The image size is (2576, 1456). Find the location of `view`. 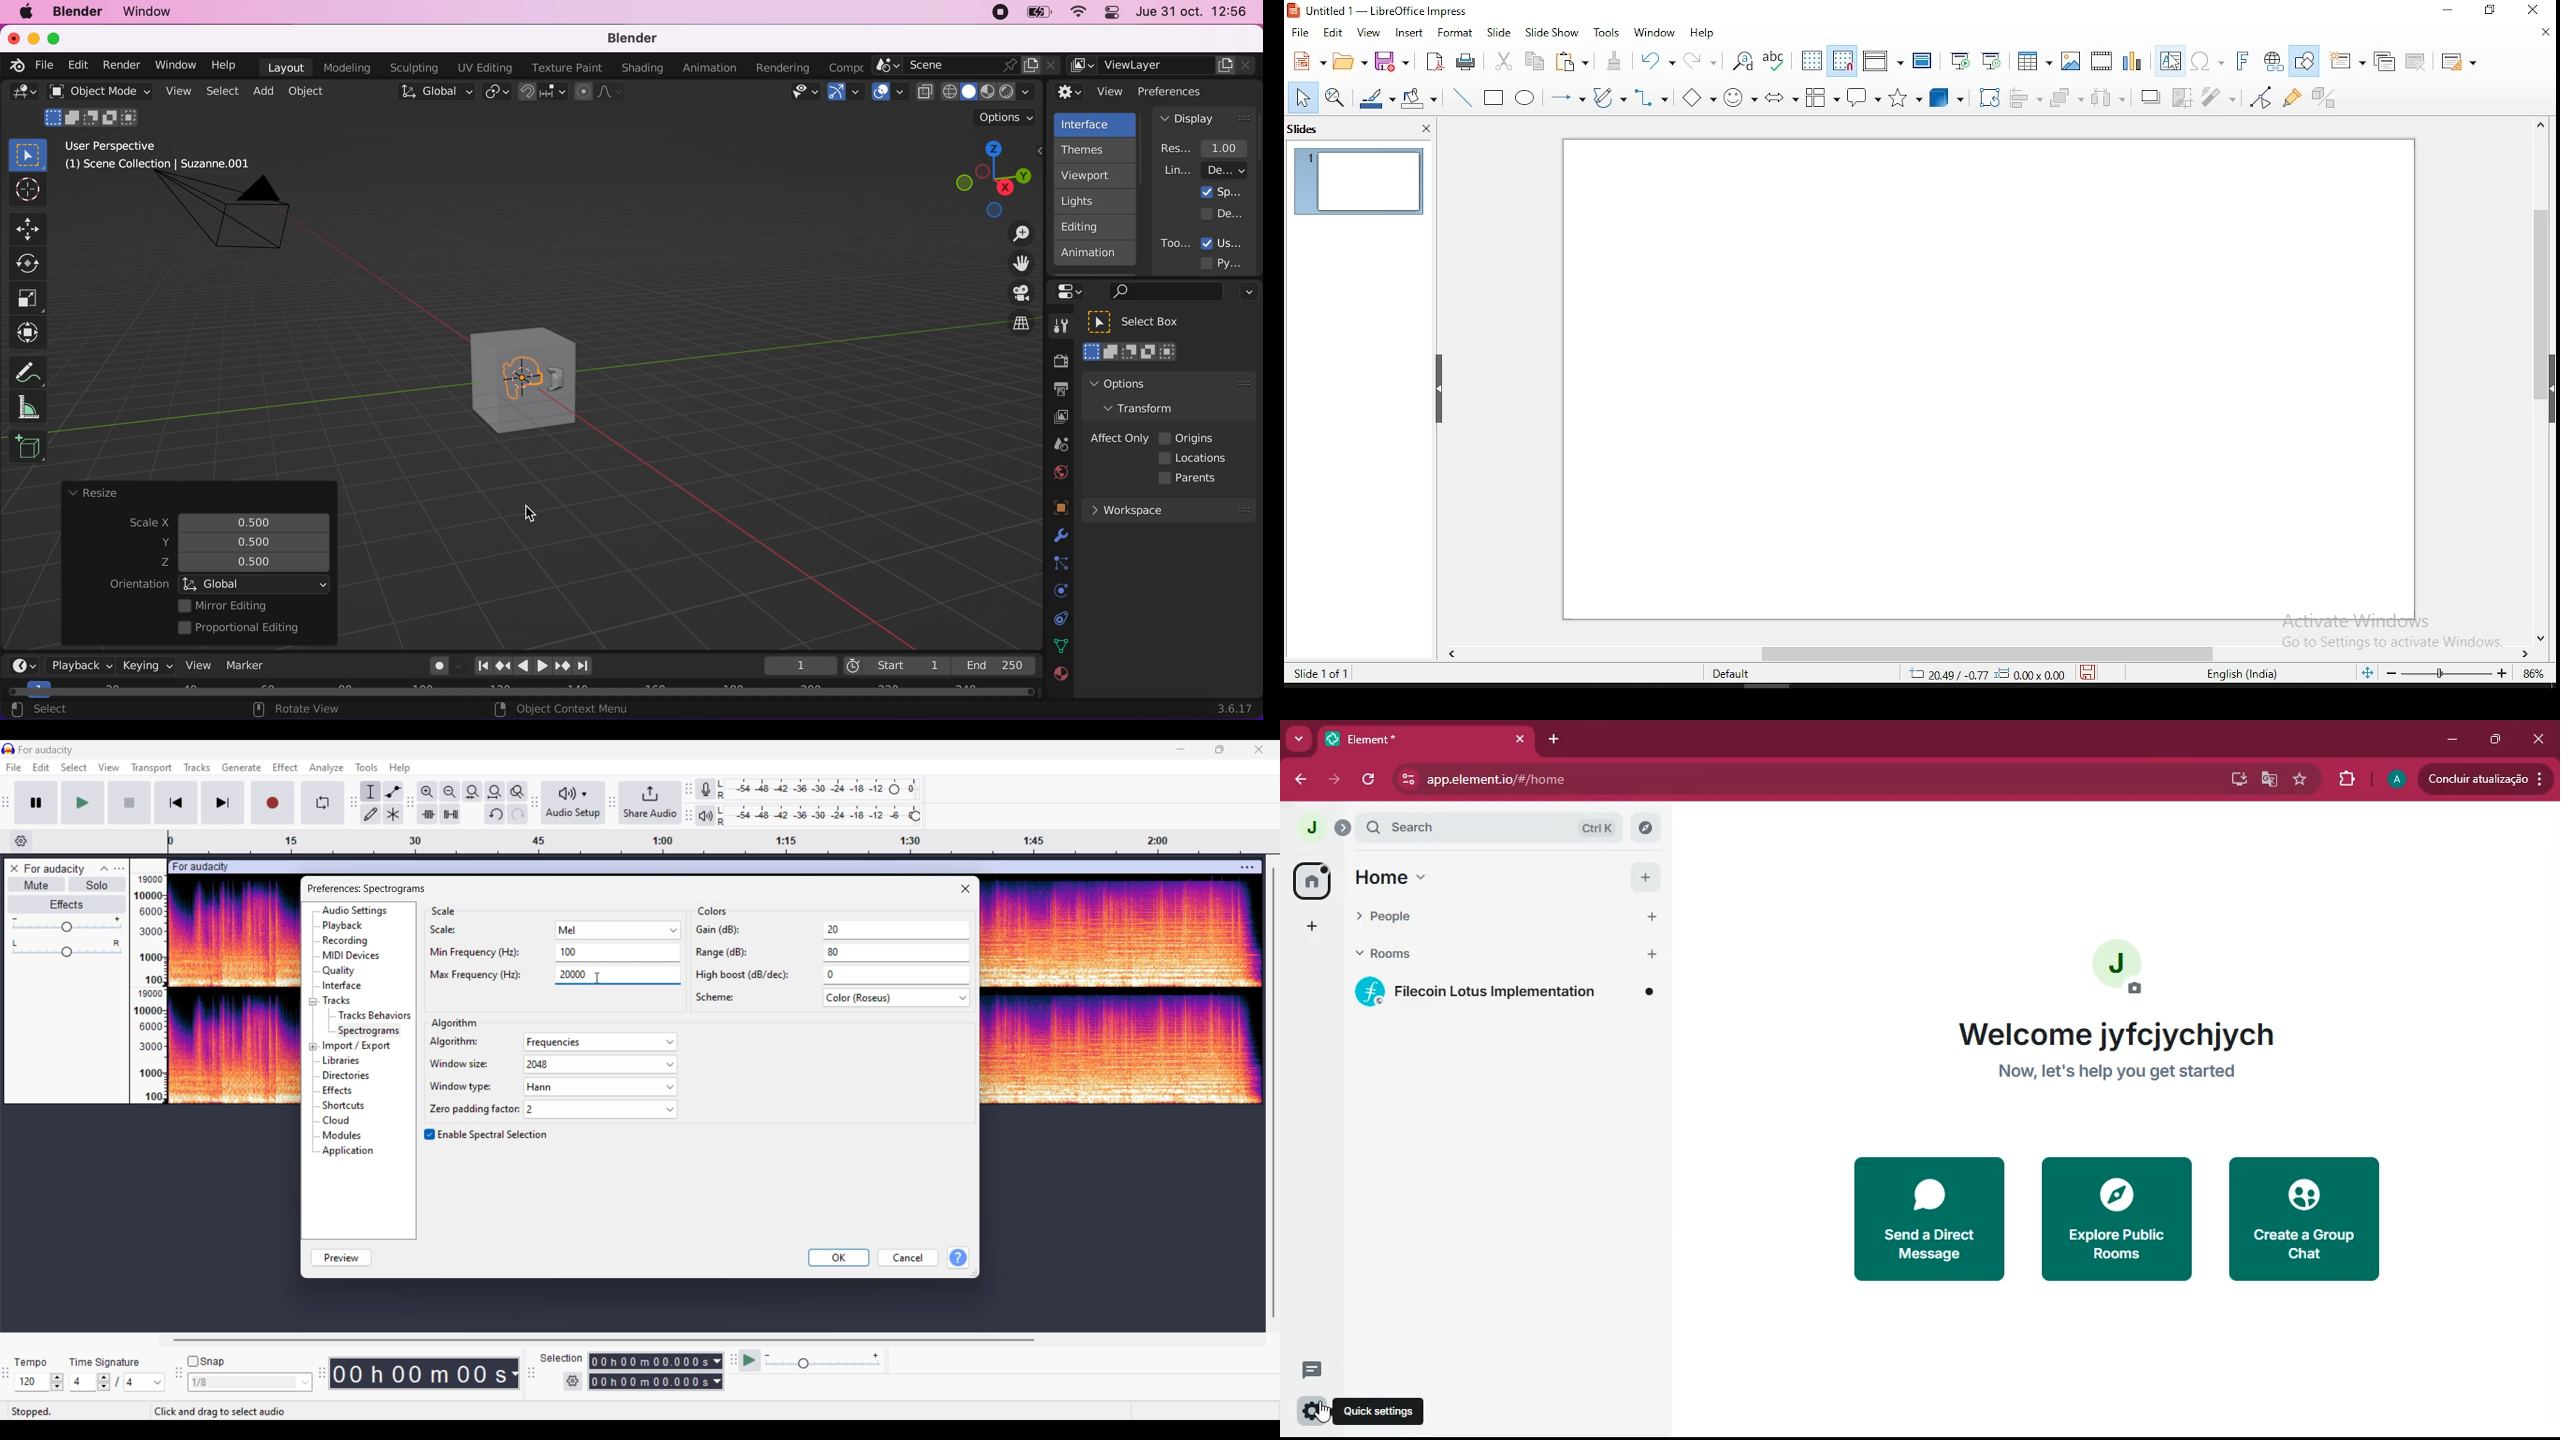

view is located at coordinates (1368, 33).